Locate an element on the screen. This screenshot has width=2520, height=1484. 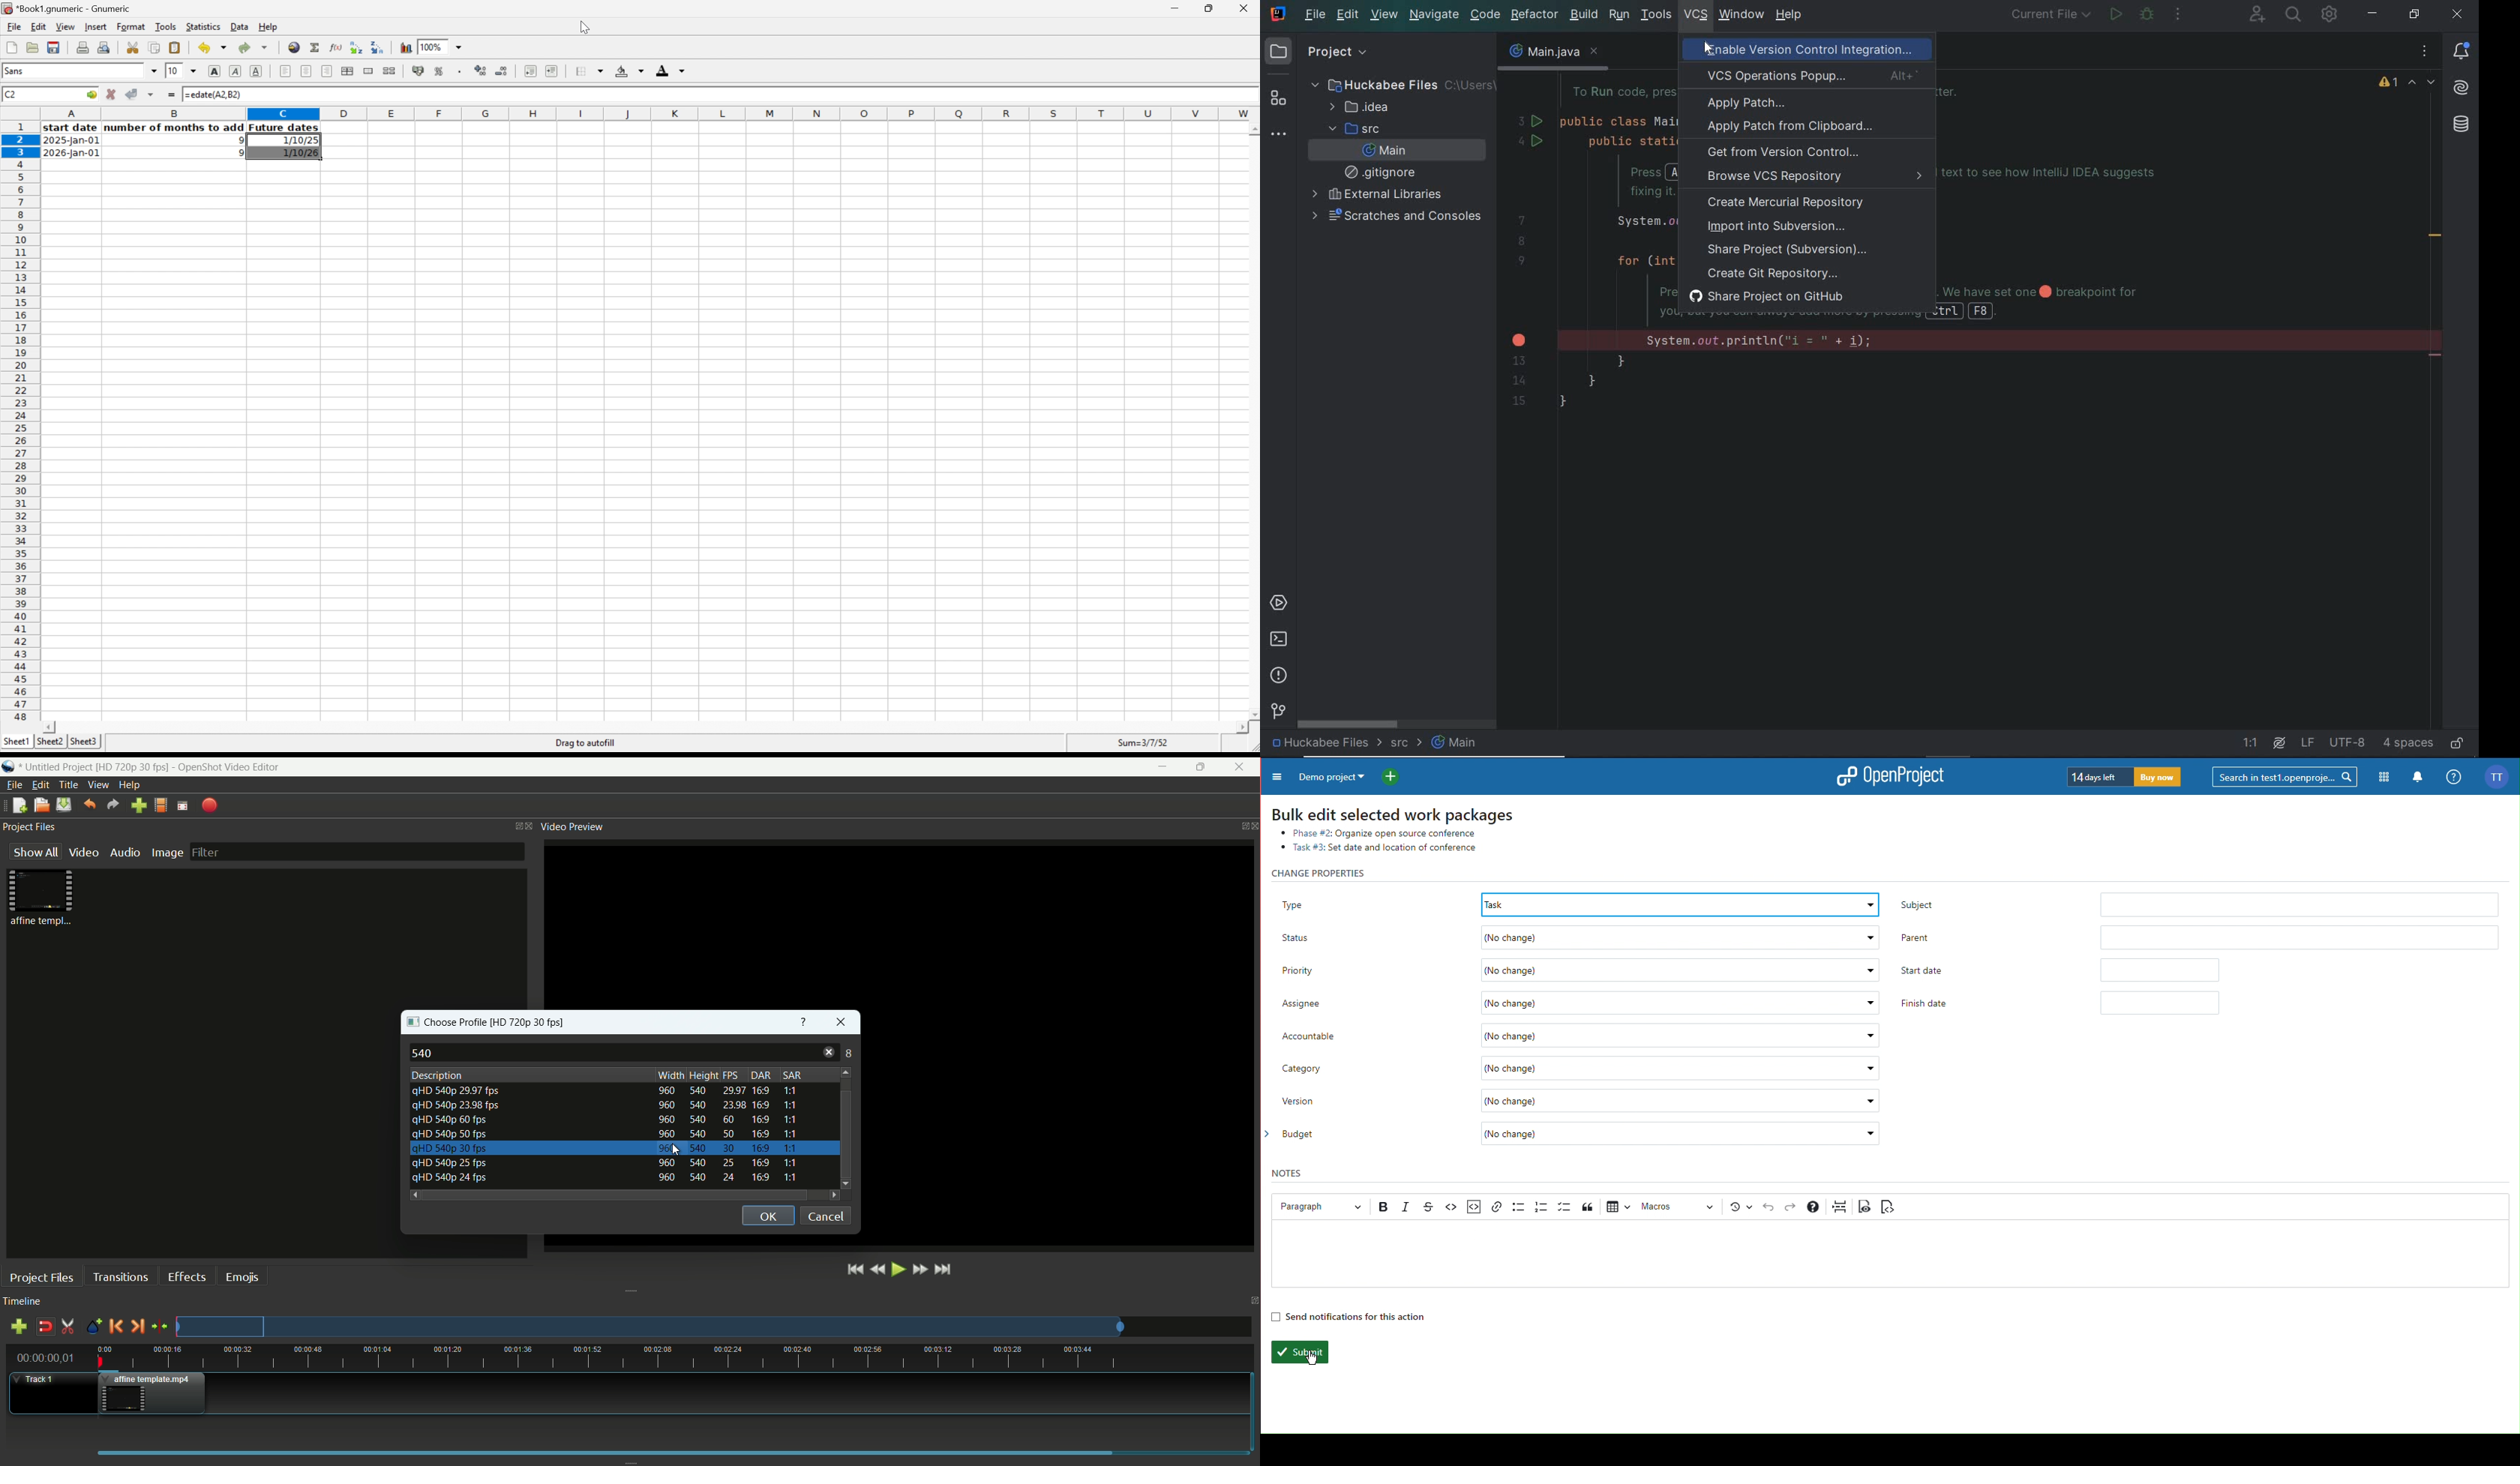
Print current file is located at coordinates (84, 47).